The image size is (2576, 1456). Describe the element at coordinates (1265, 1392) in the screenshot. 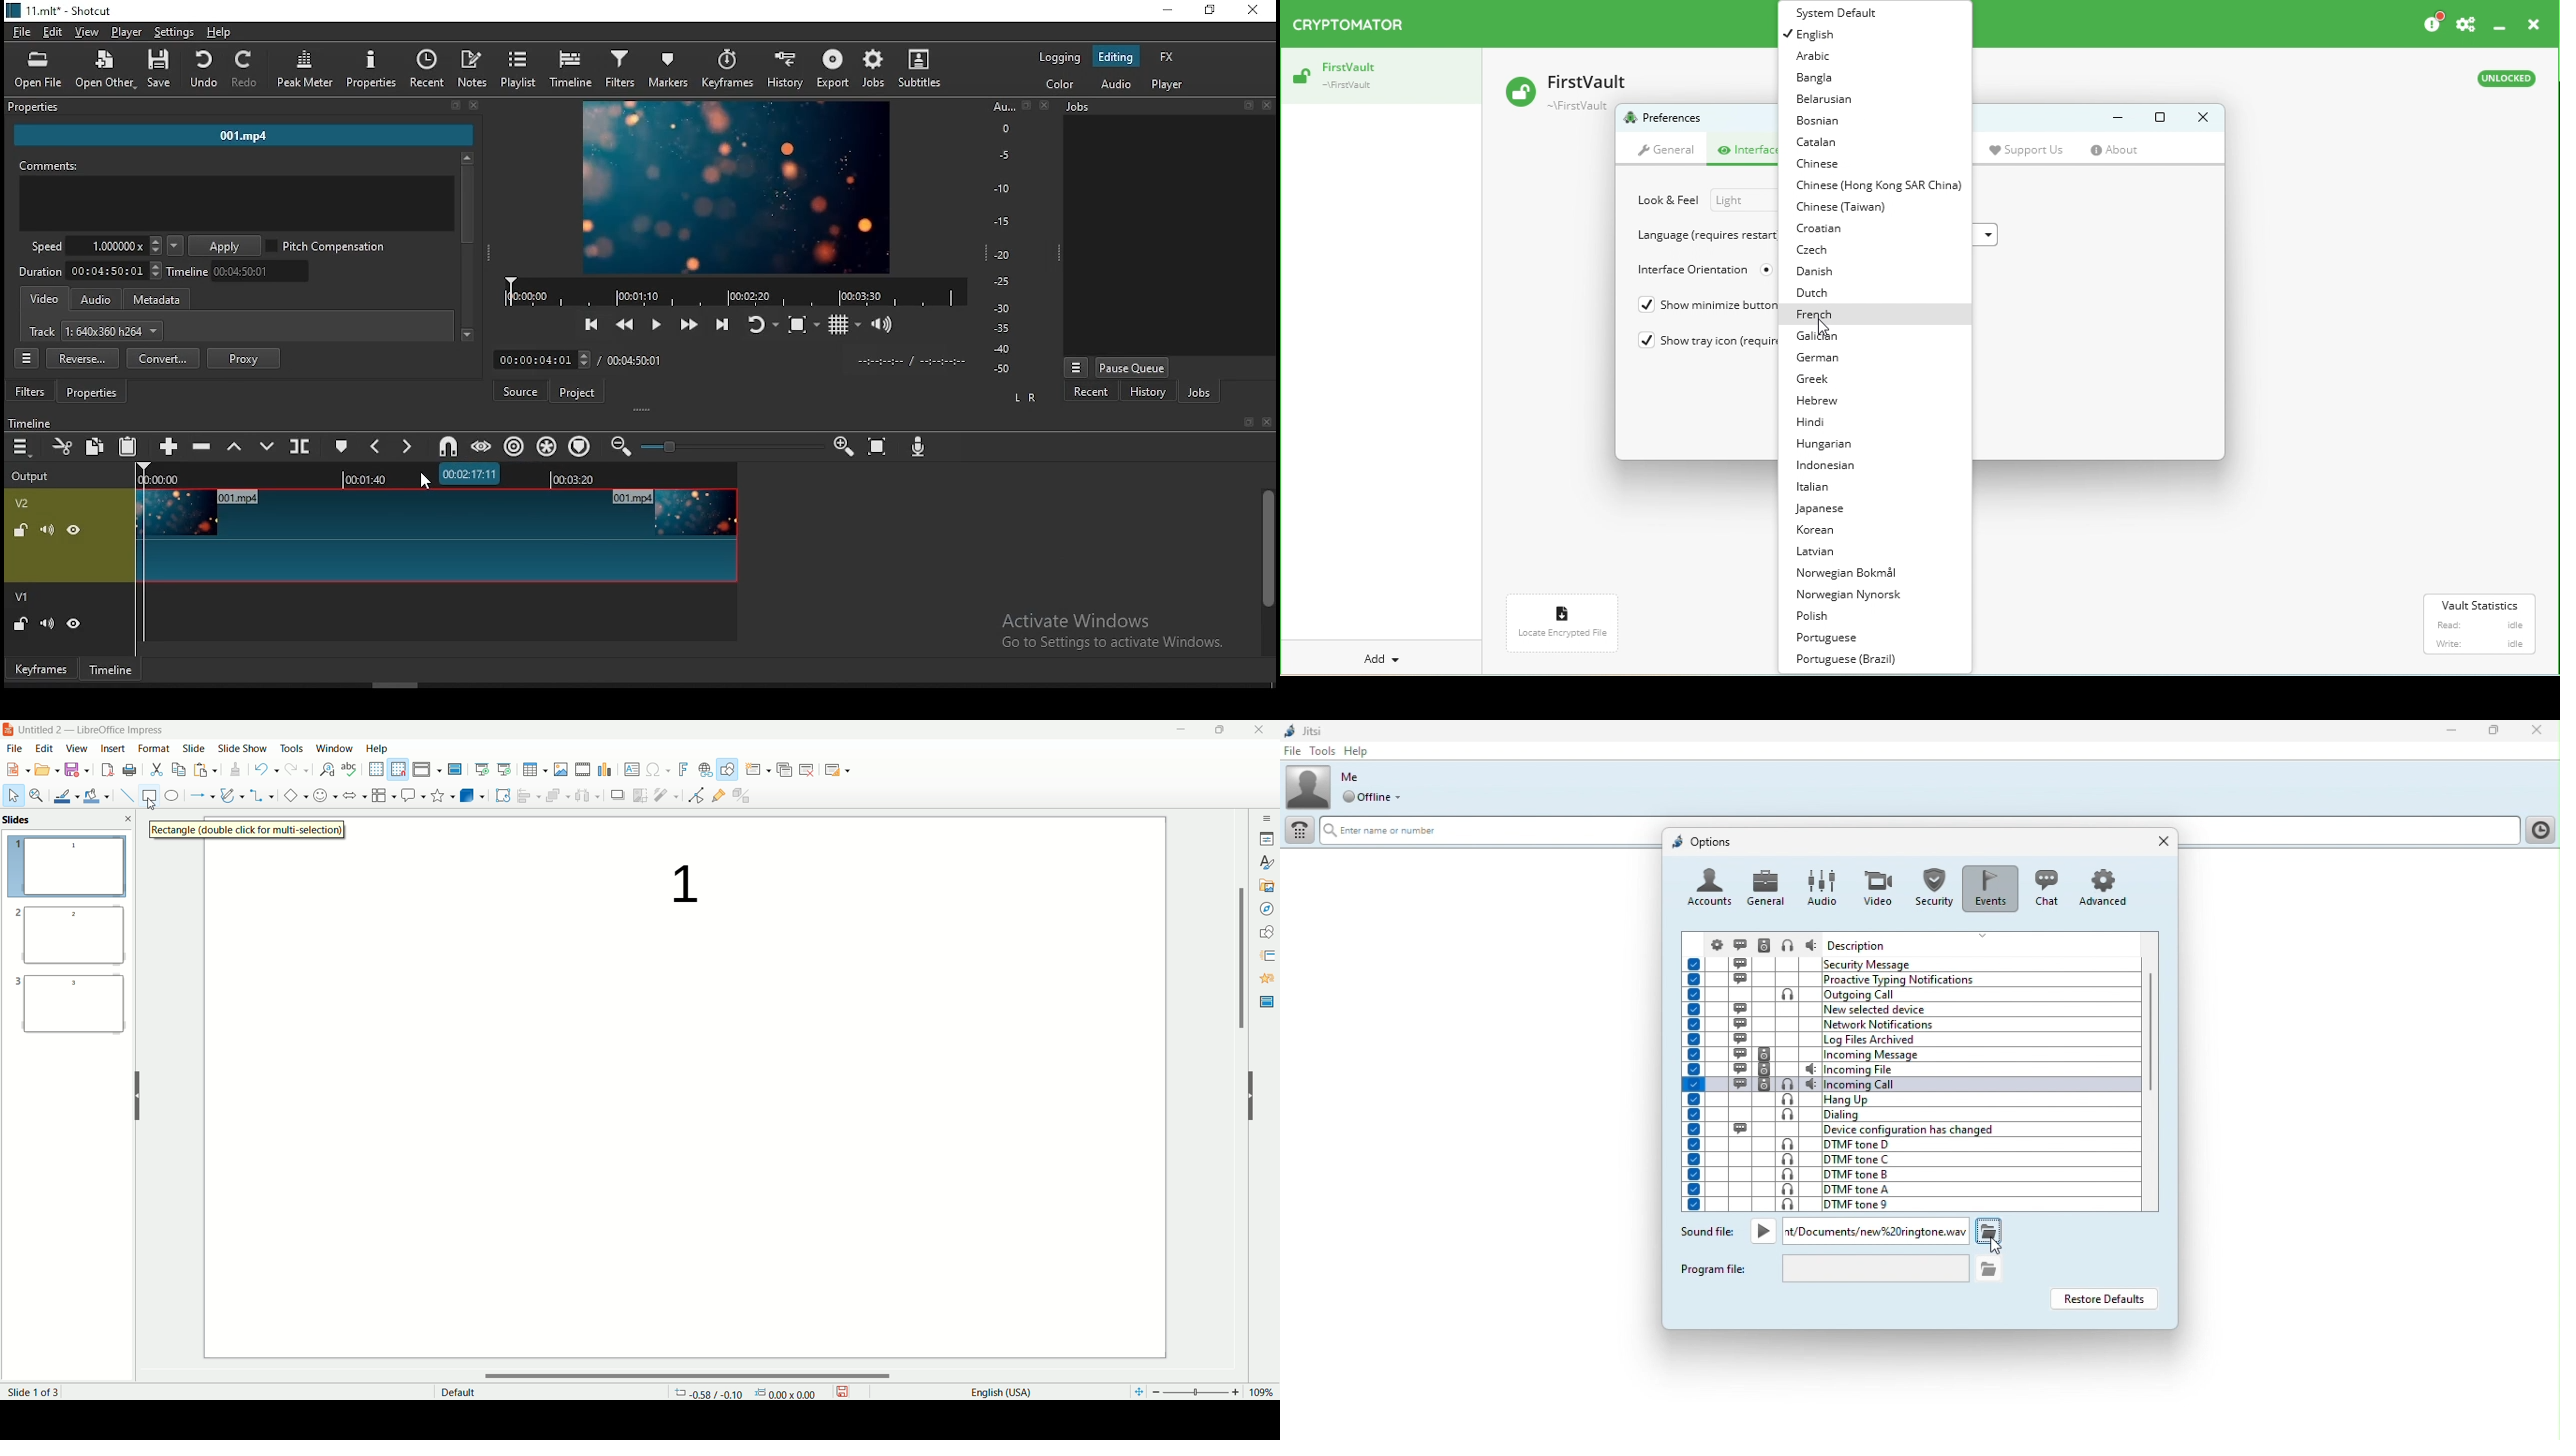

I see `zoom percentage` at that location.